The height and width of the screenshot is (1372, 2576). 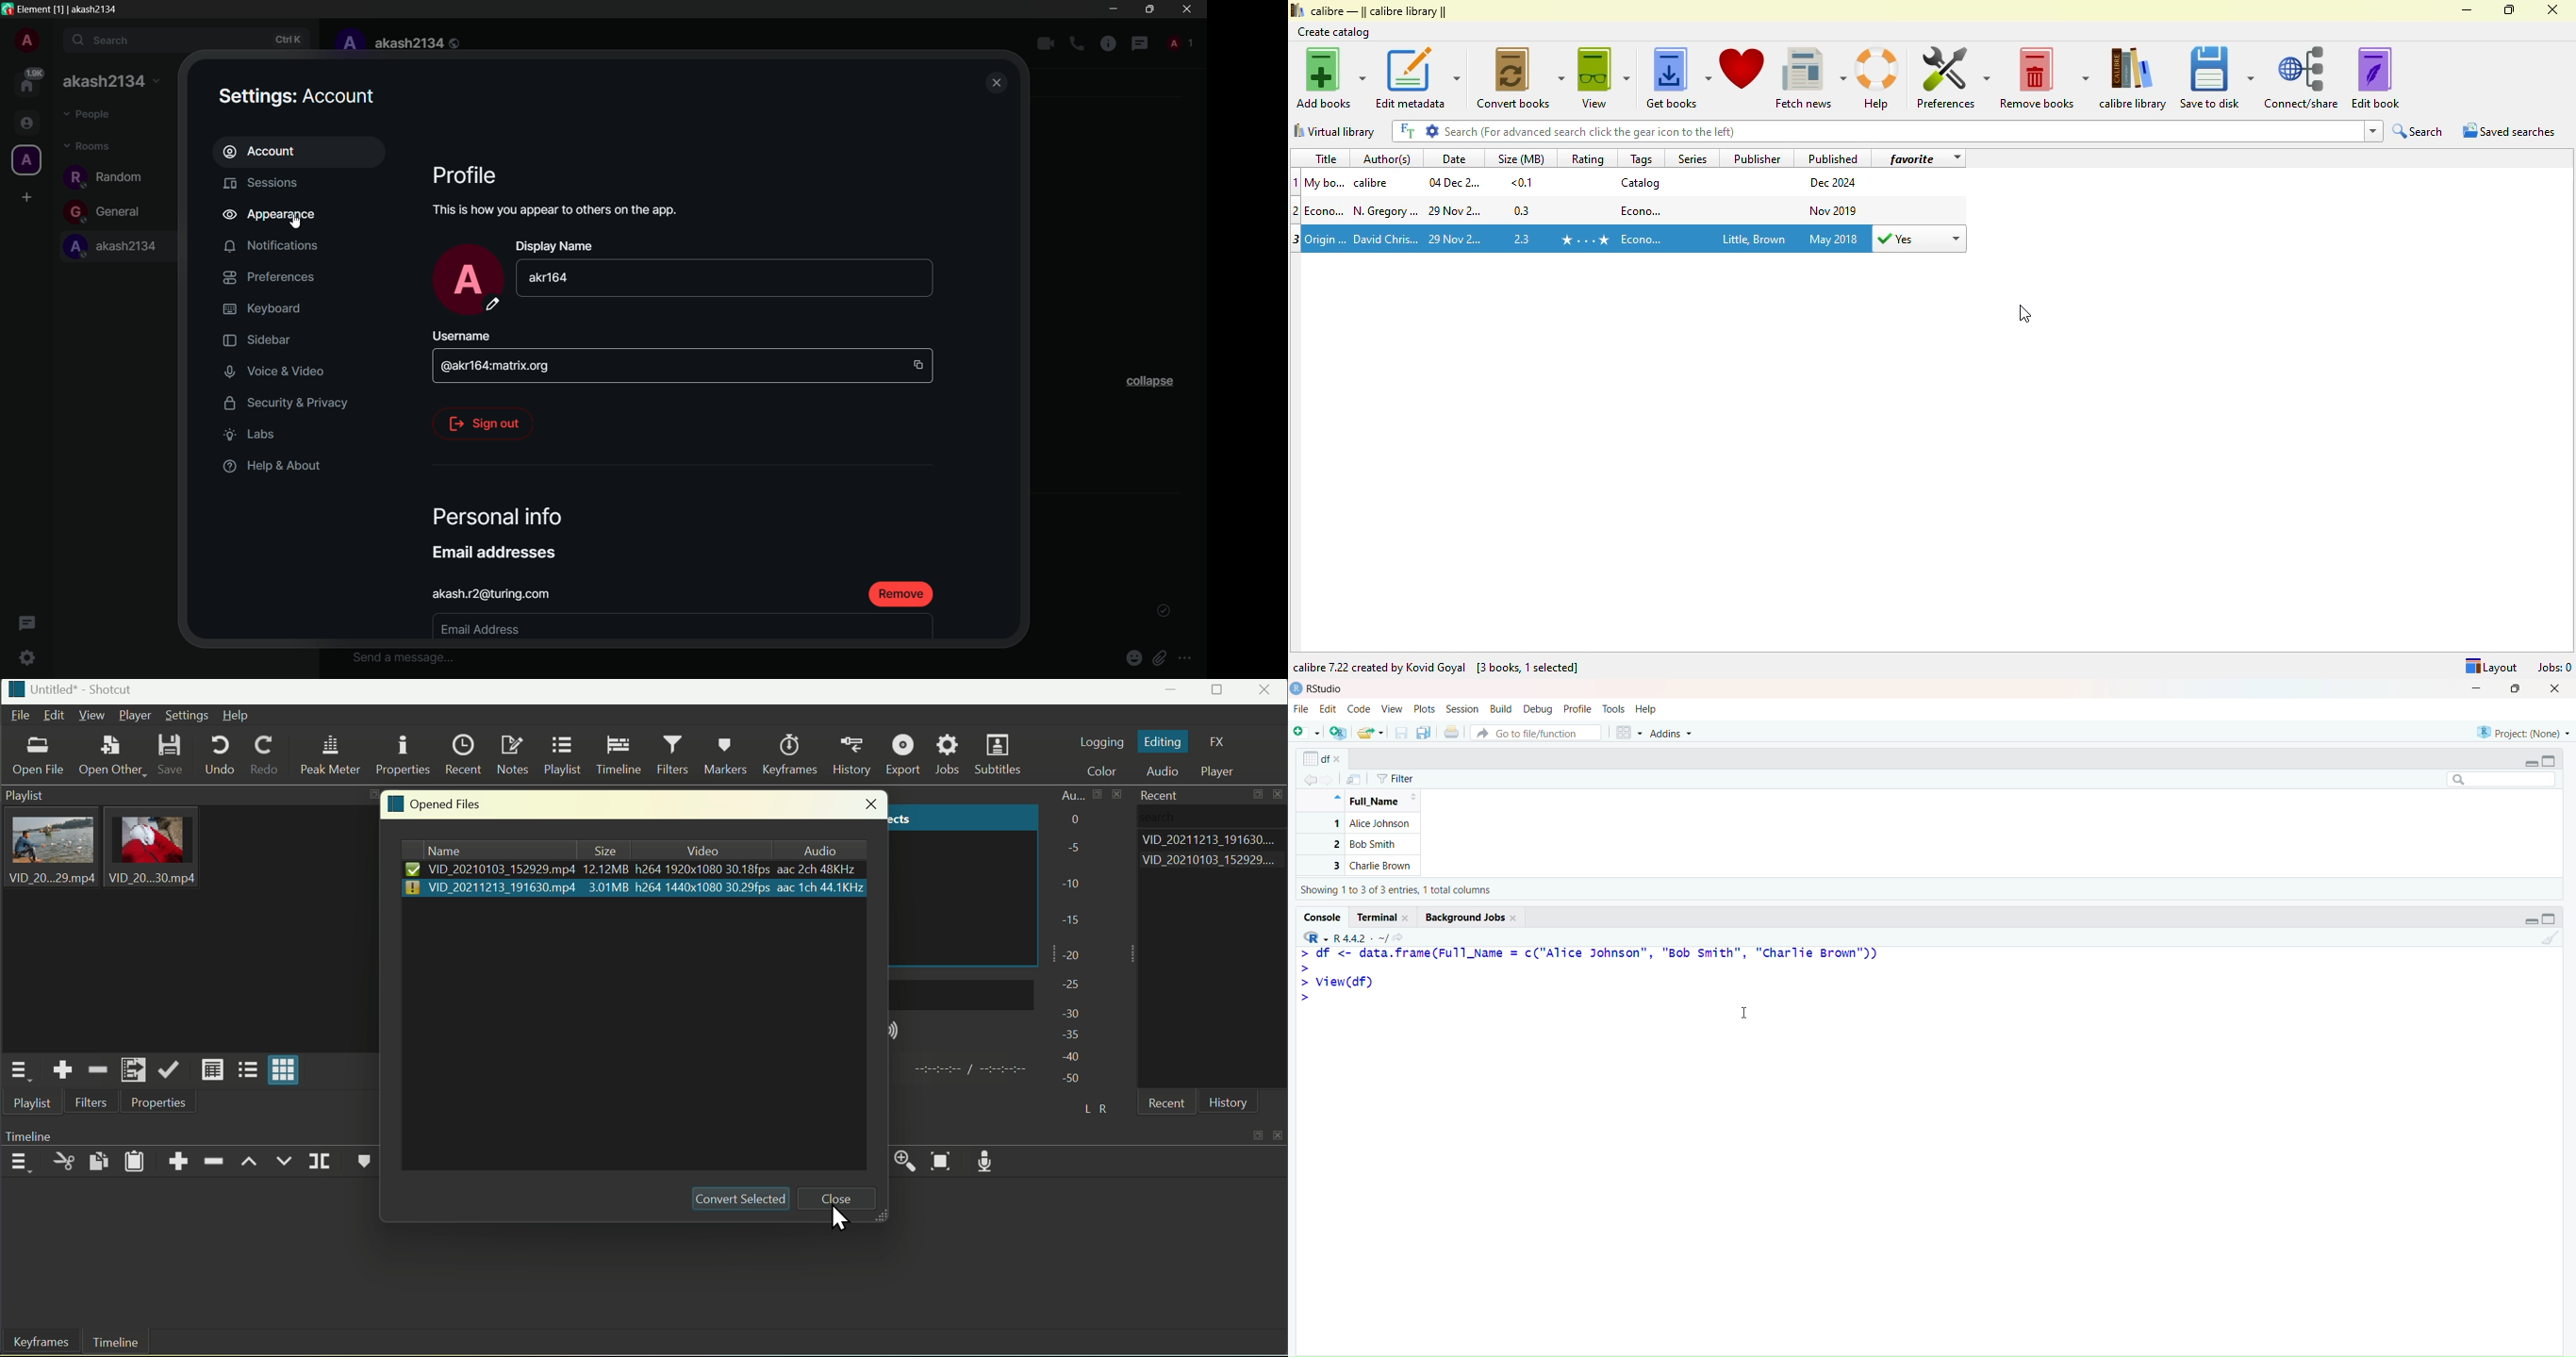 I want to click on minimize, so click(x=1115, y=9).